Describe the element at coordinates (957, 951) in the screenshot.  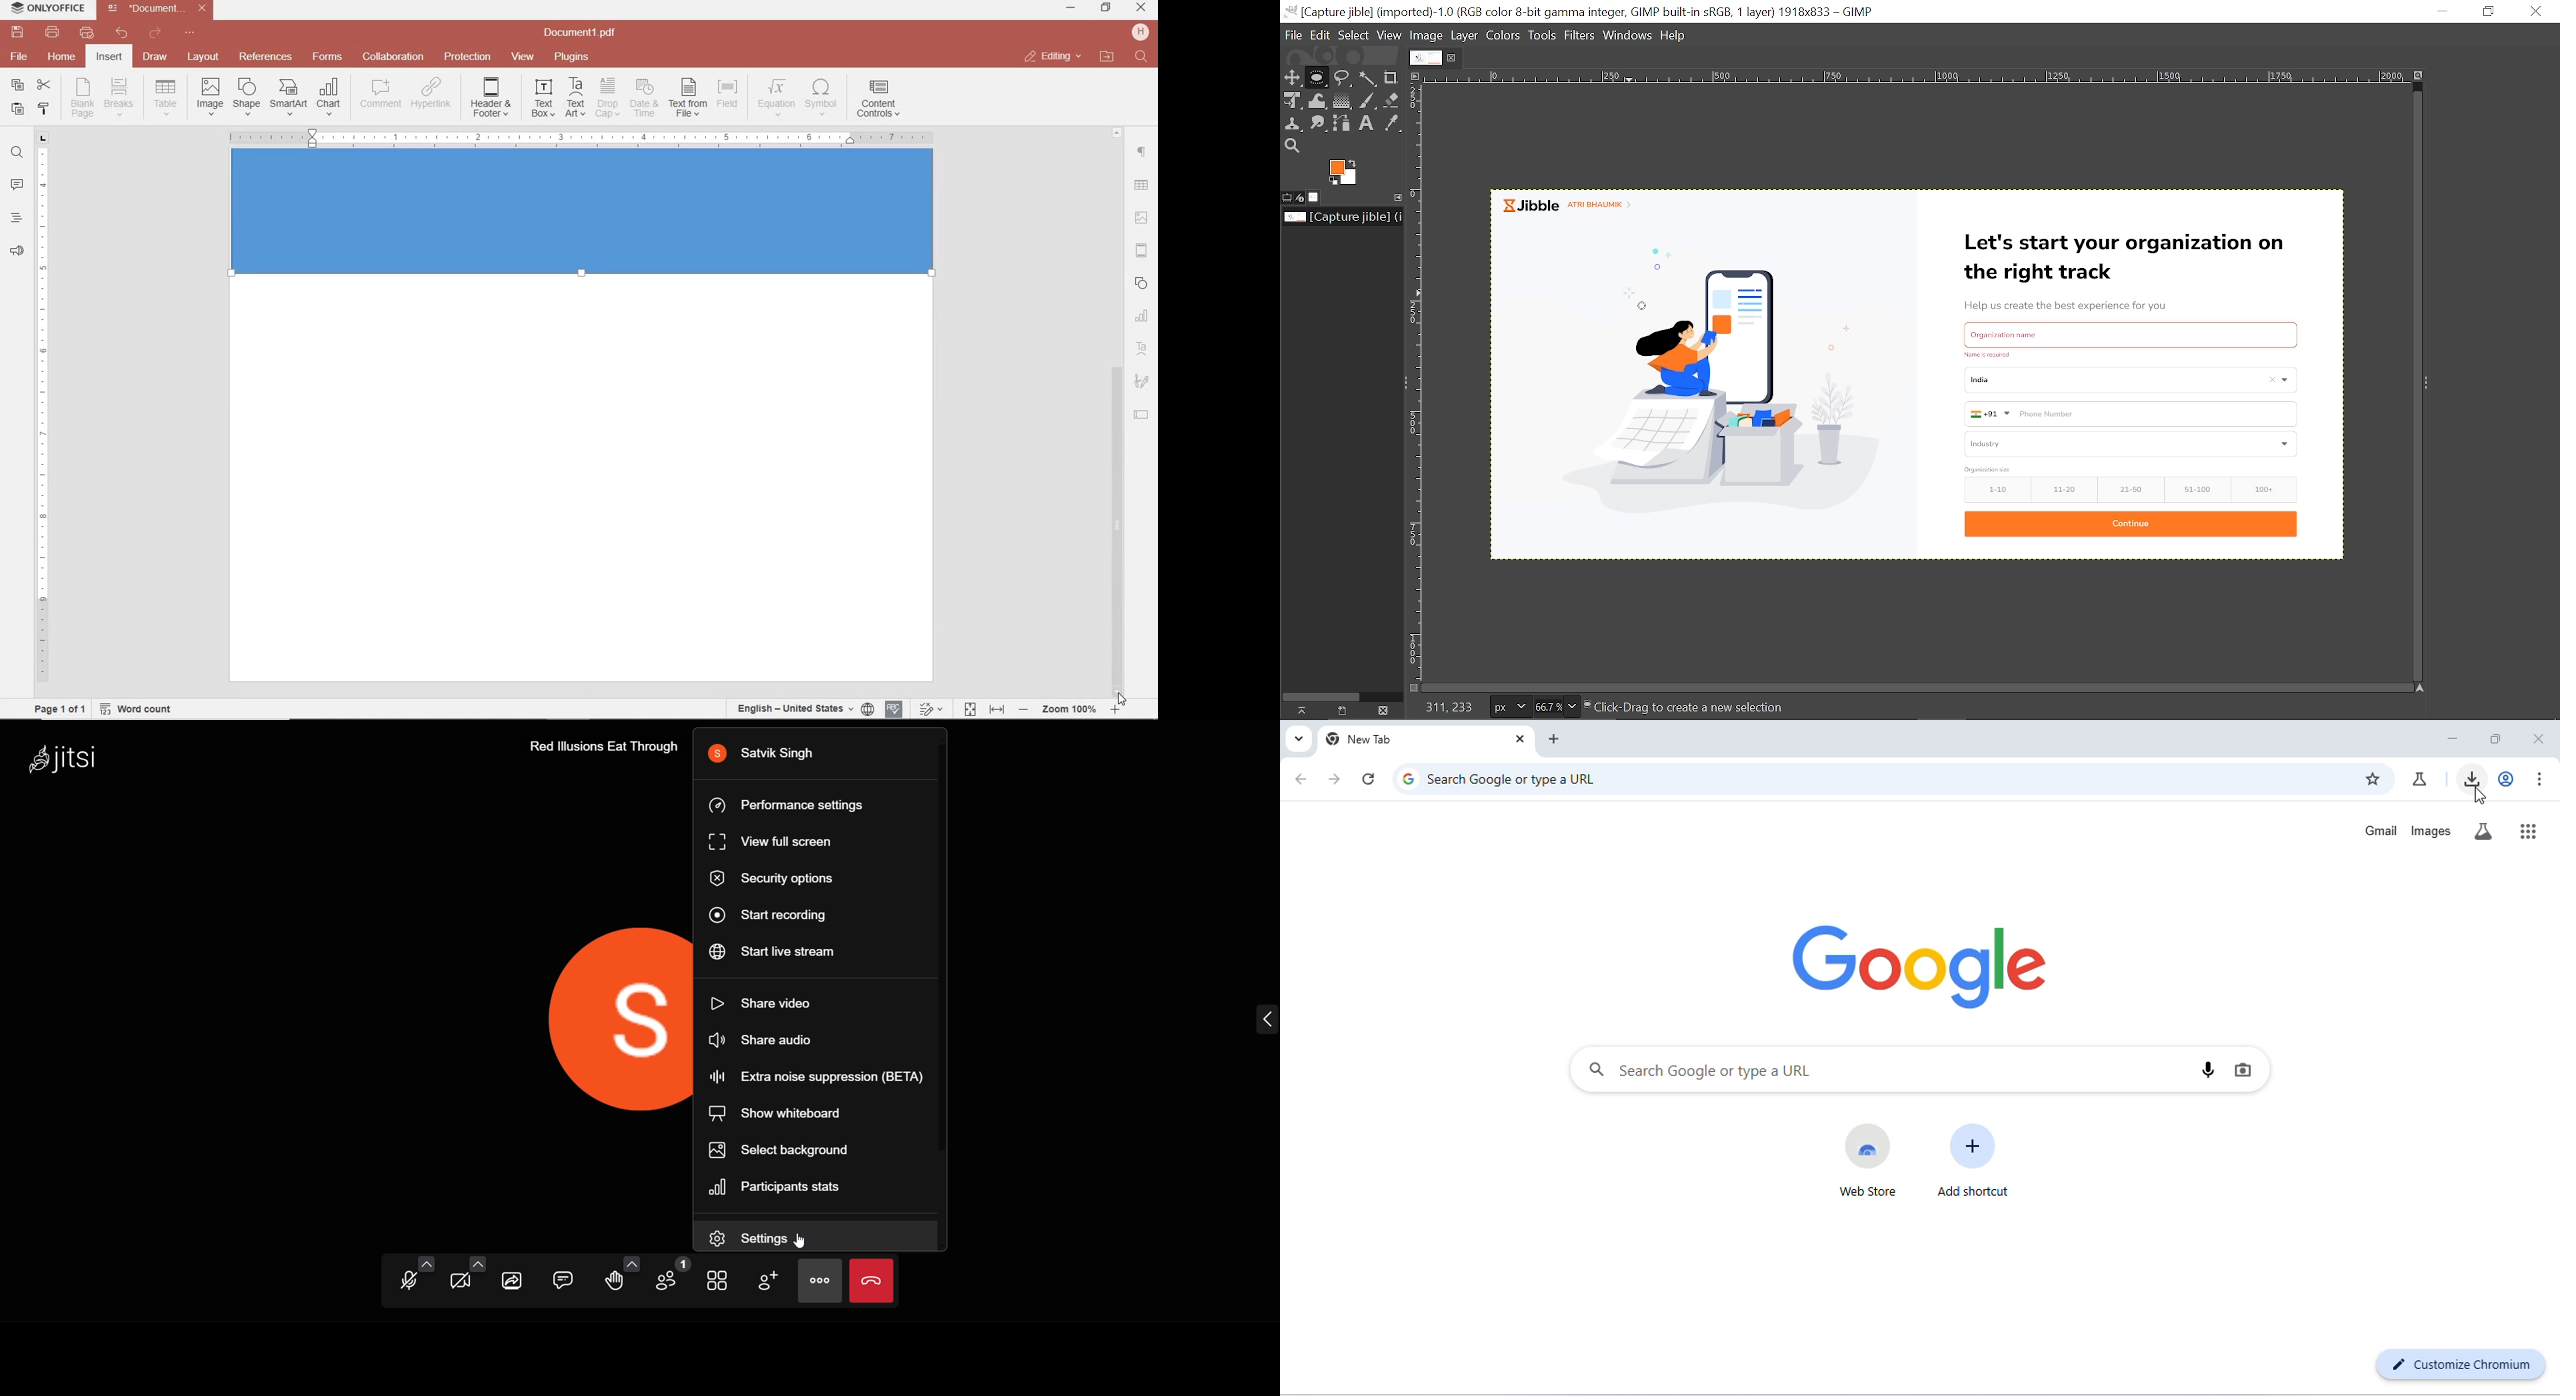
I see `scroll bar` at that location.